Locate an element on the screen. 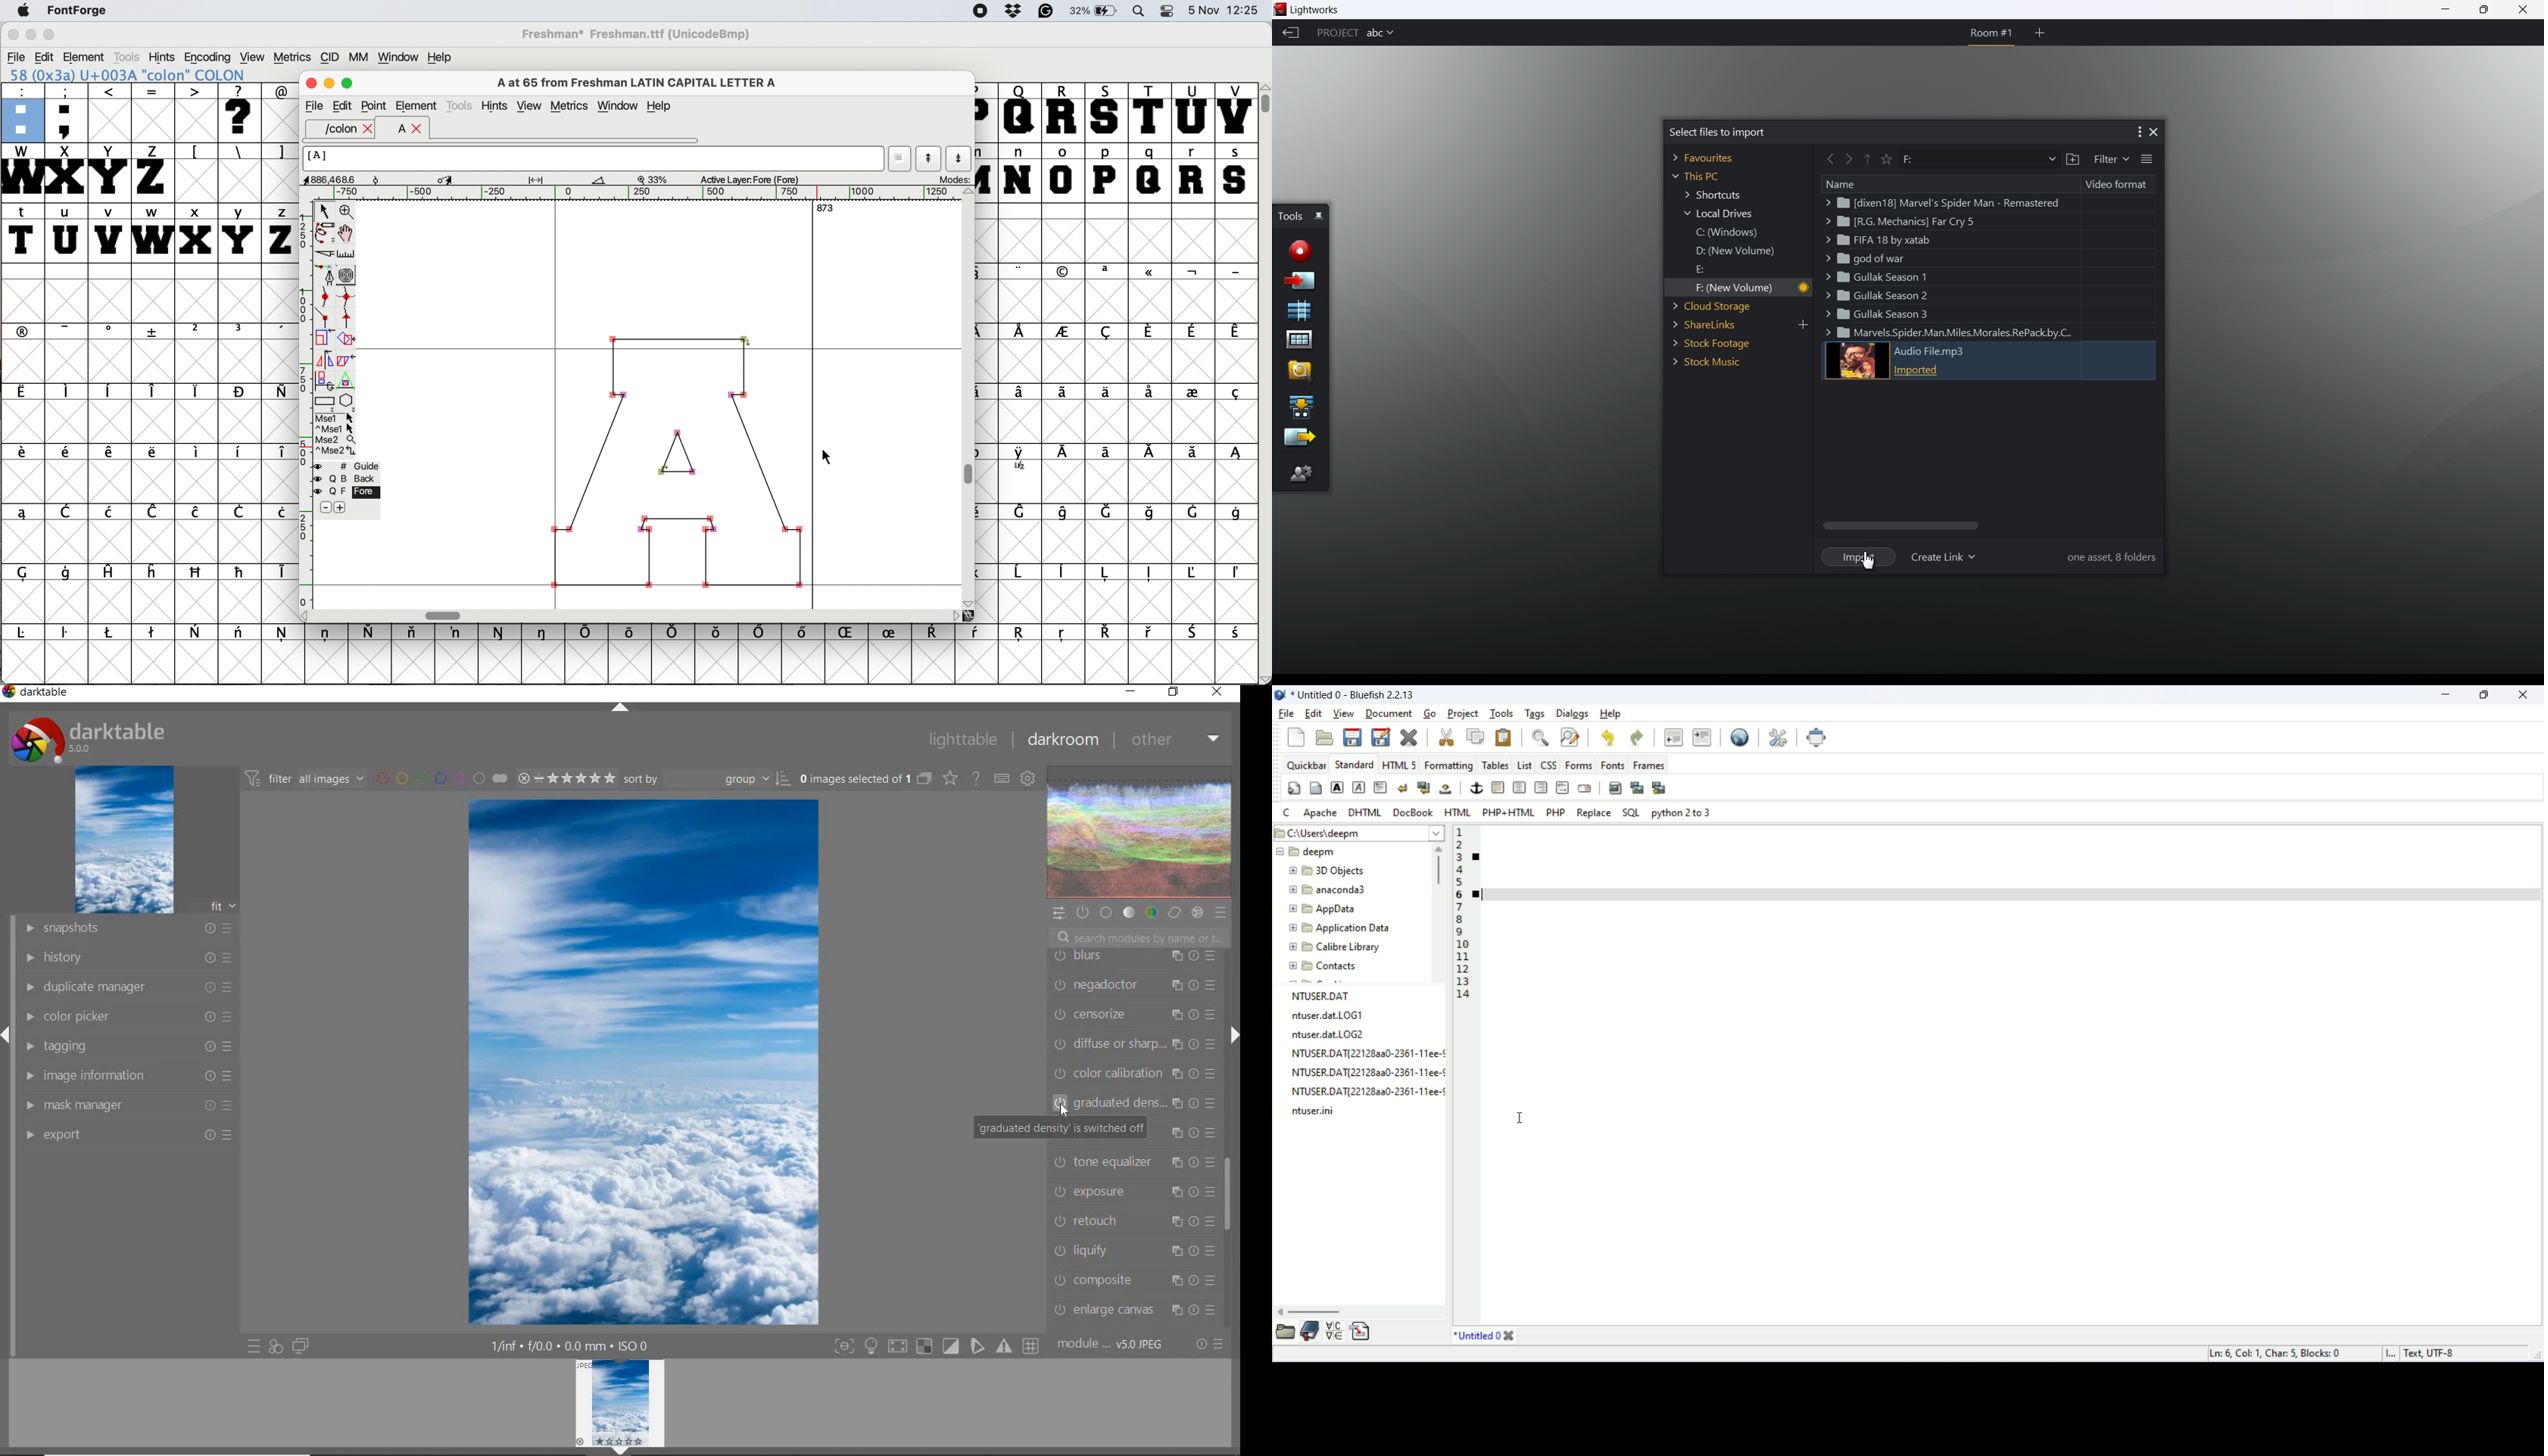 The image size is (2548, 1456). vertical scale is located at coordinates (302, 408).